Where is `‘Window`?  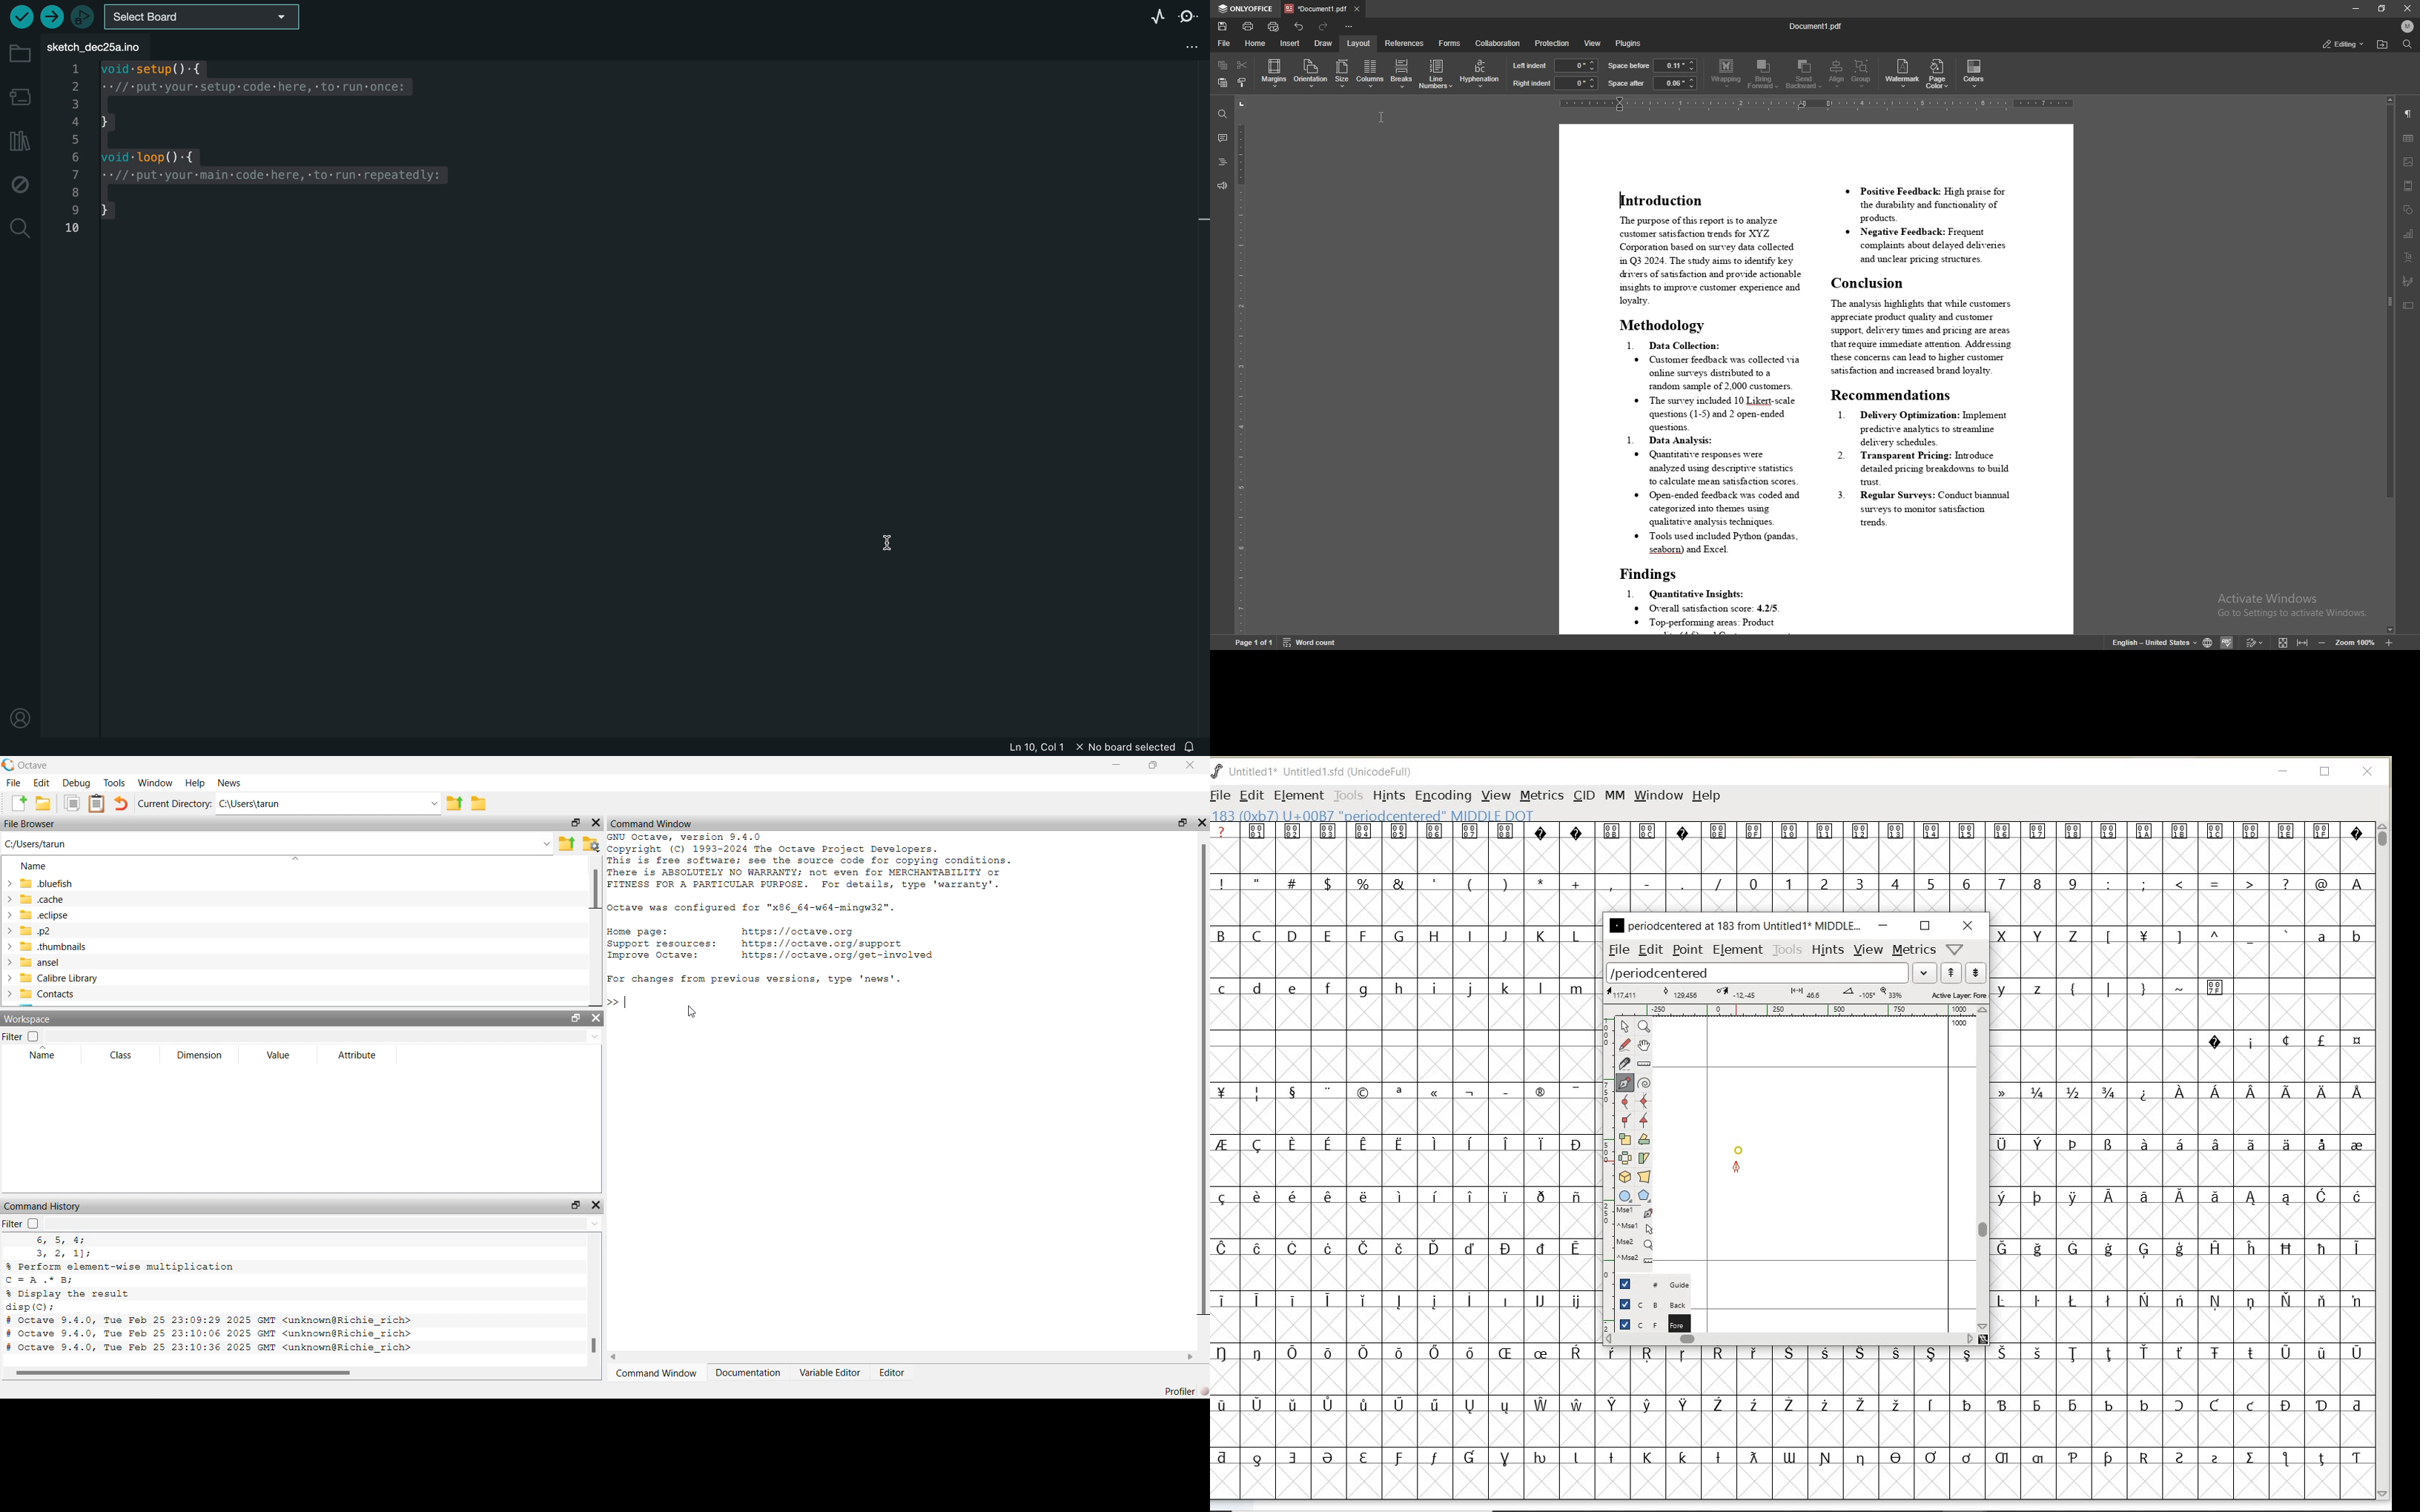 ‘Window is located at coordinates (157, 782).